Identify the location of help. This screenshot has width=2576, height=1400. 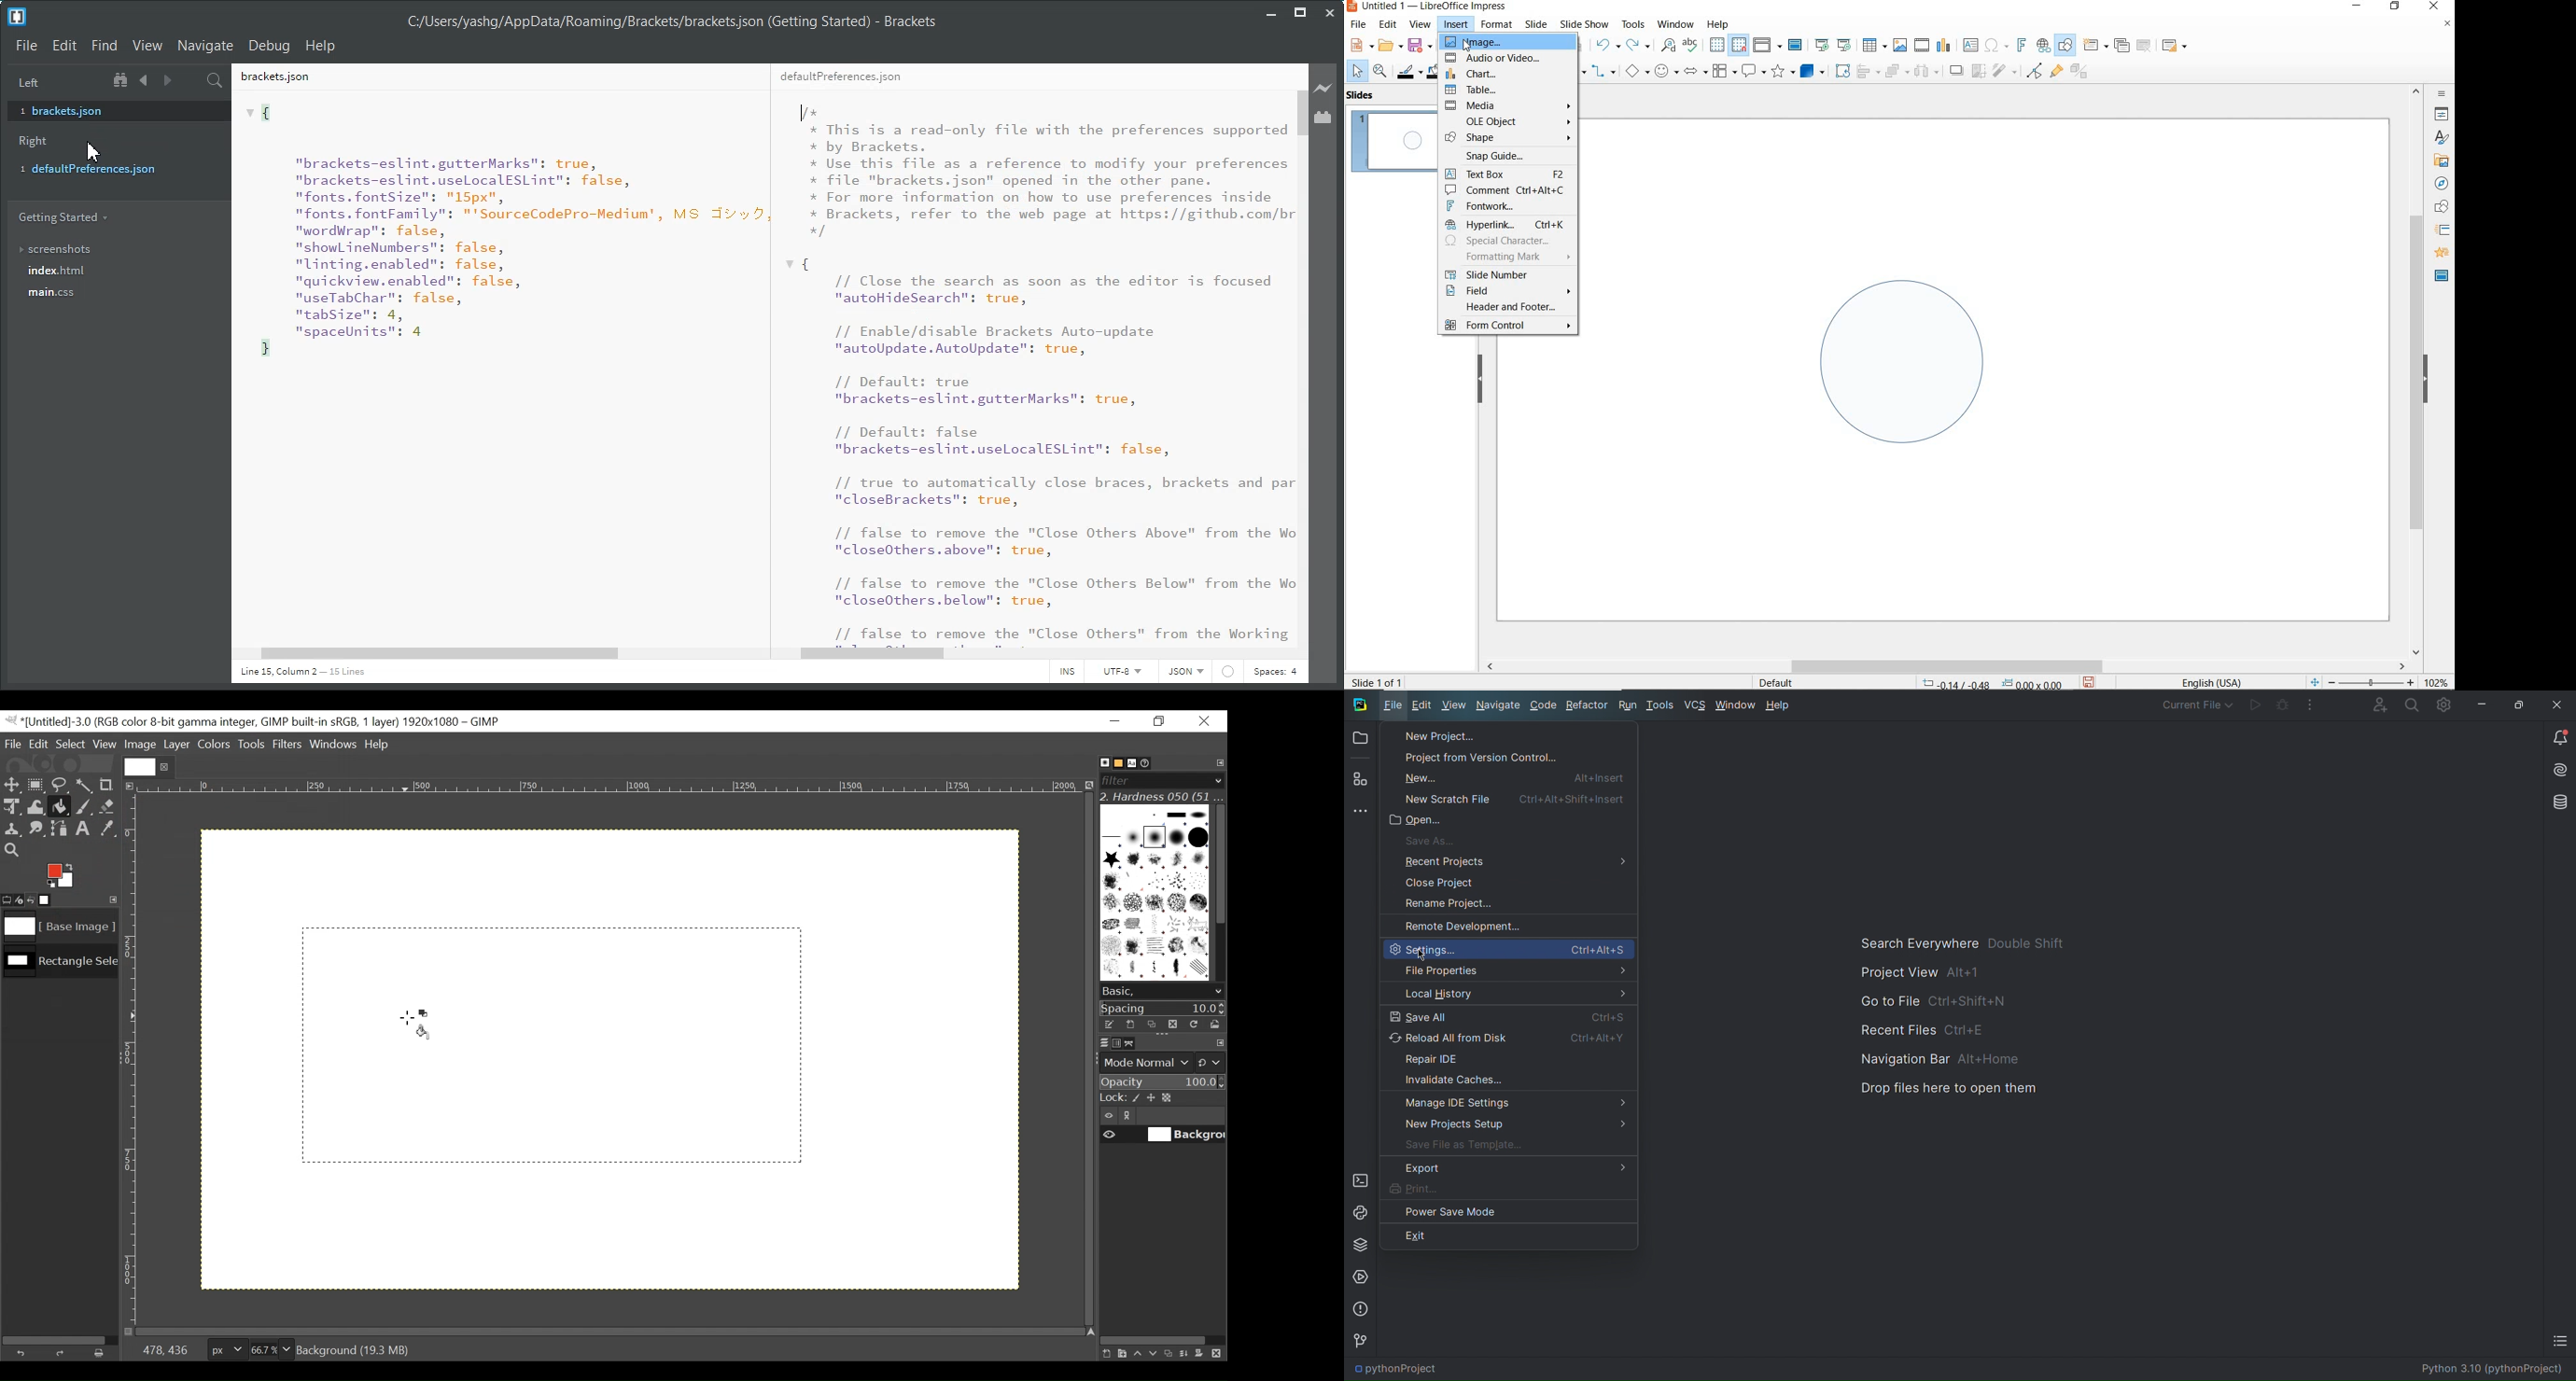
(1720, 22).